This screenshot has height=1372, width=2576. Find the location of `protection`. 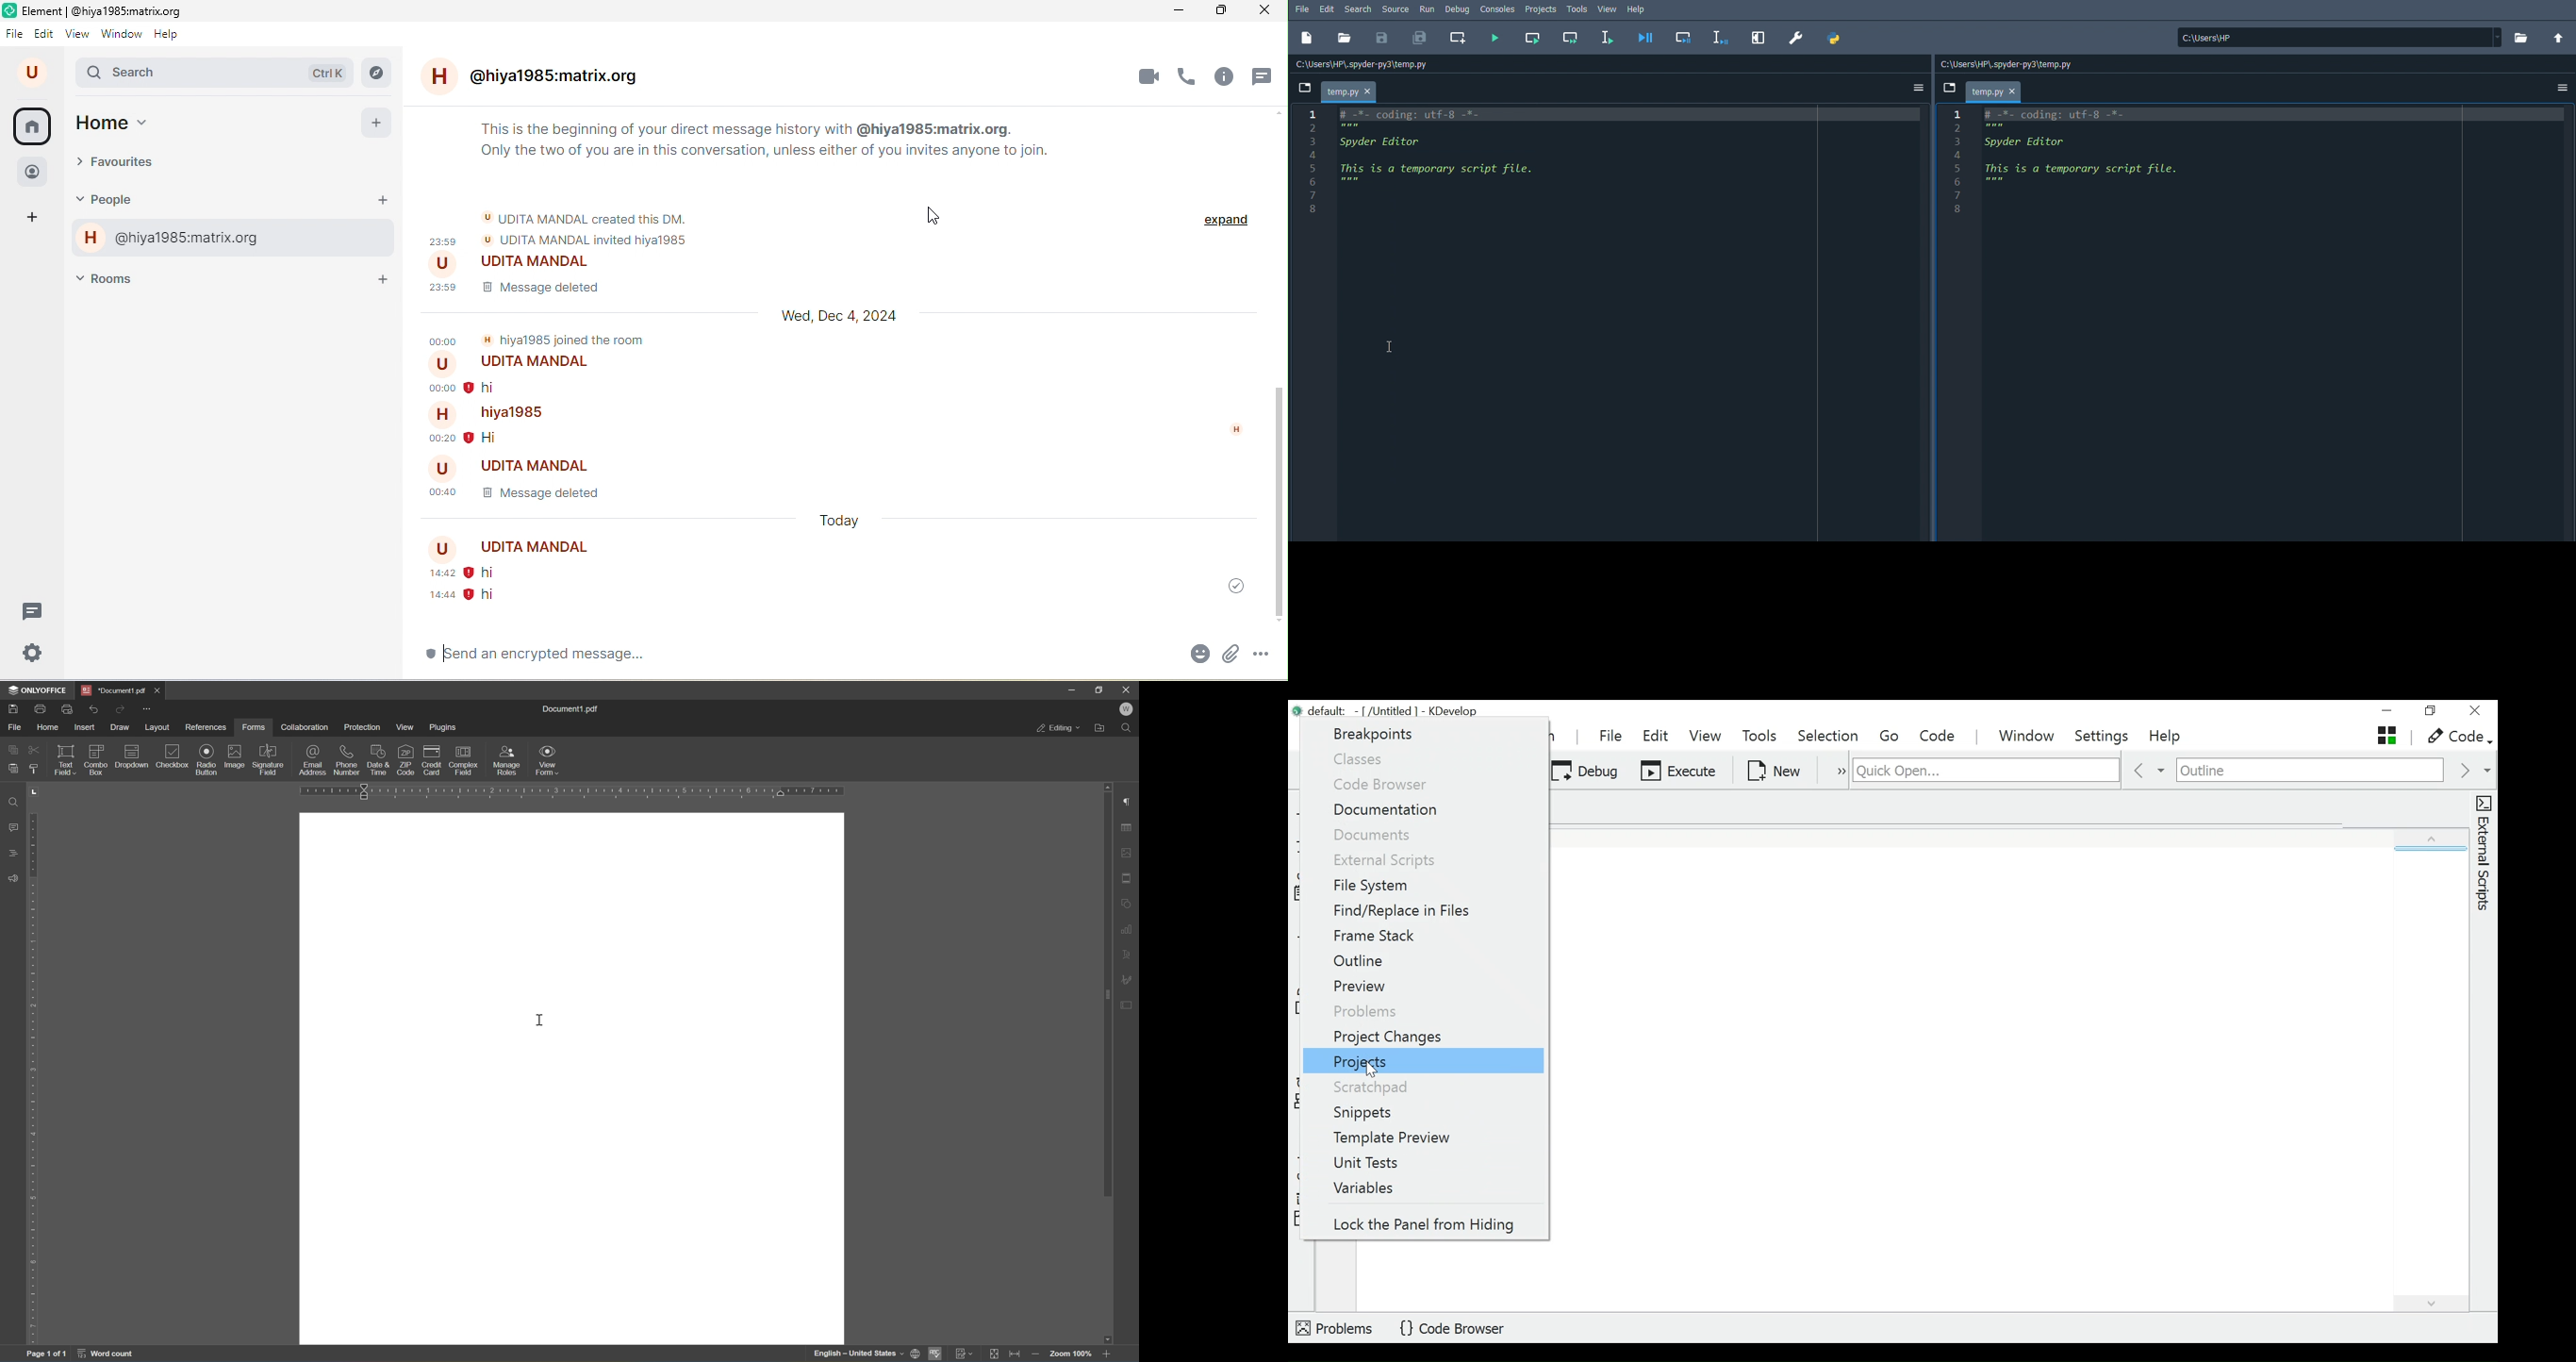

protection is located at coordinates (365, 729).